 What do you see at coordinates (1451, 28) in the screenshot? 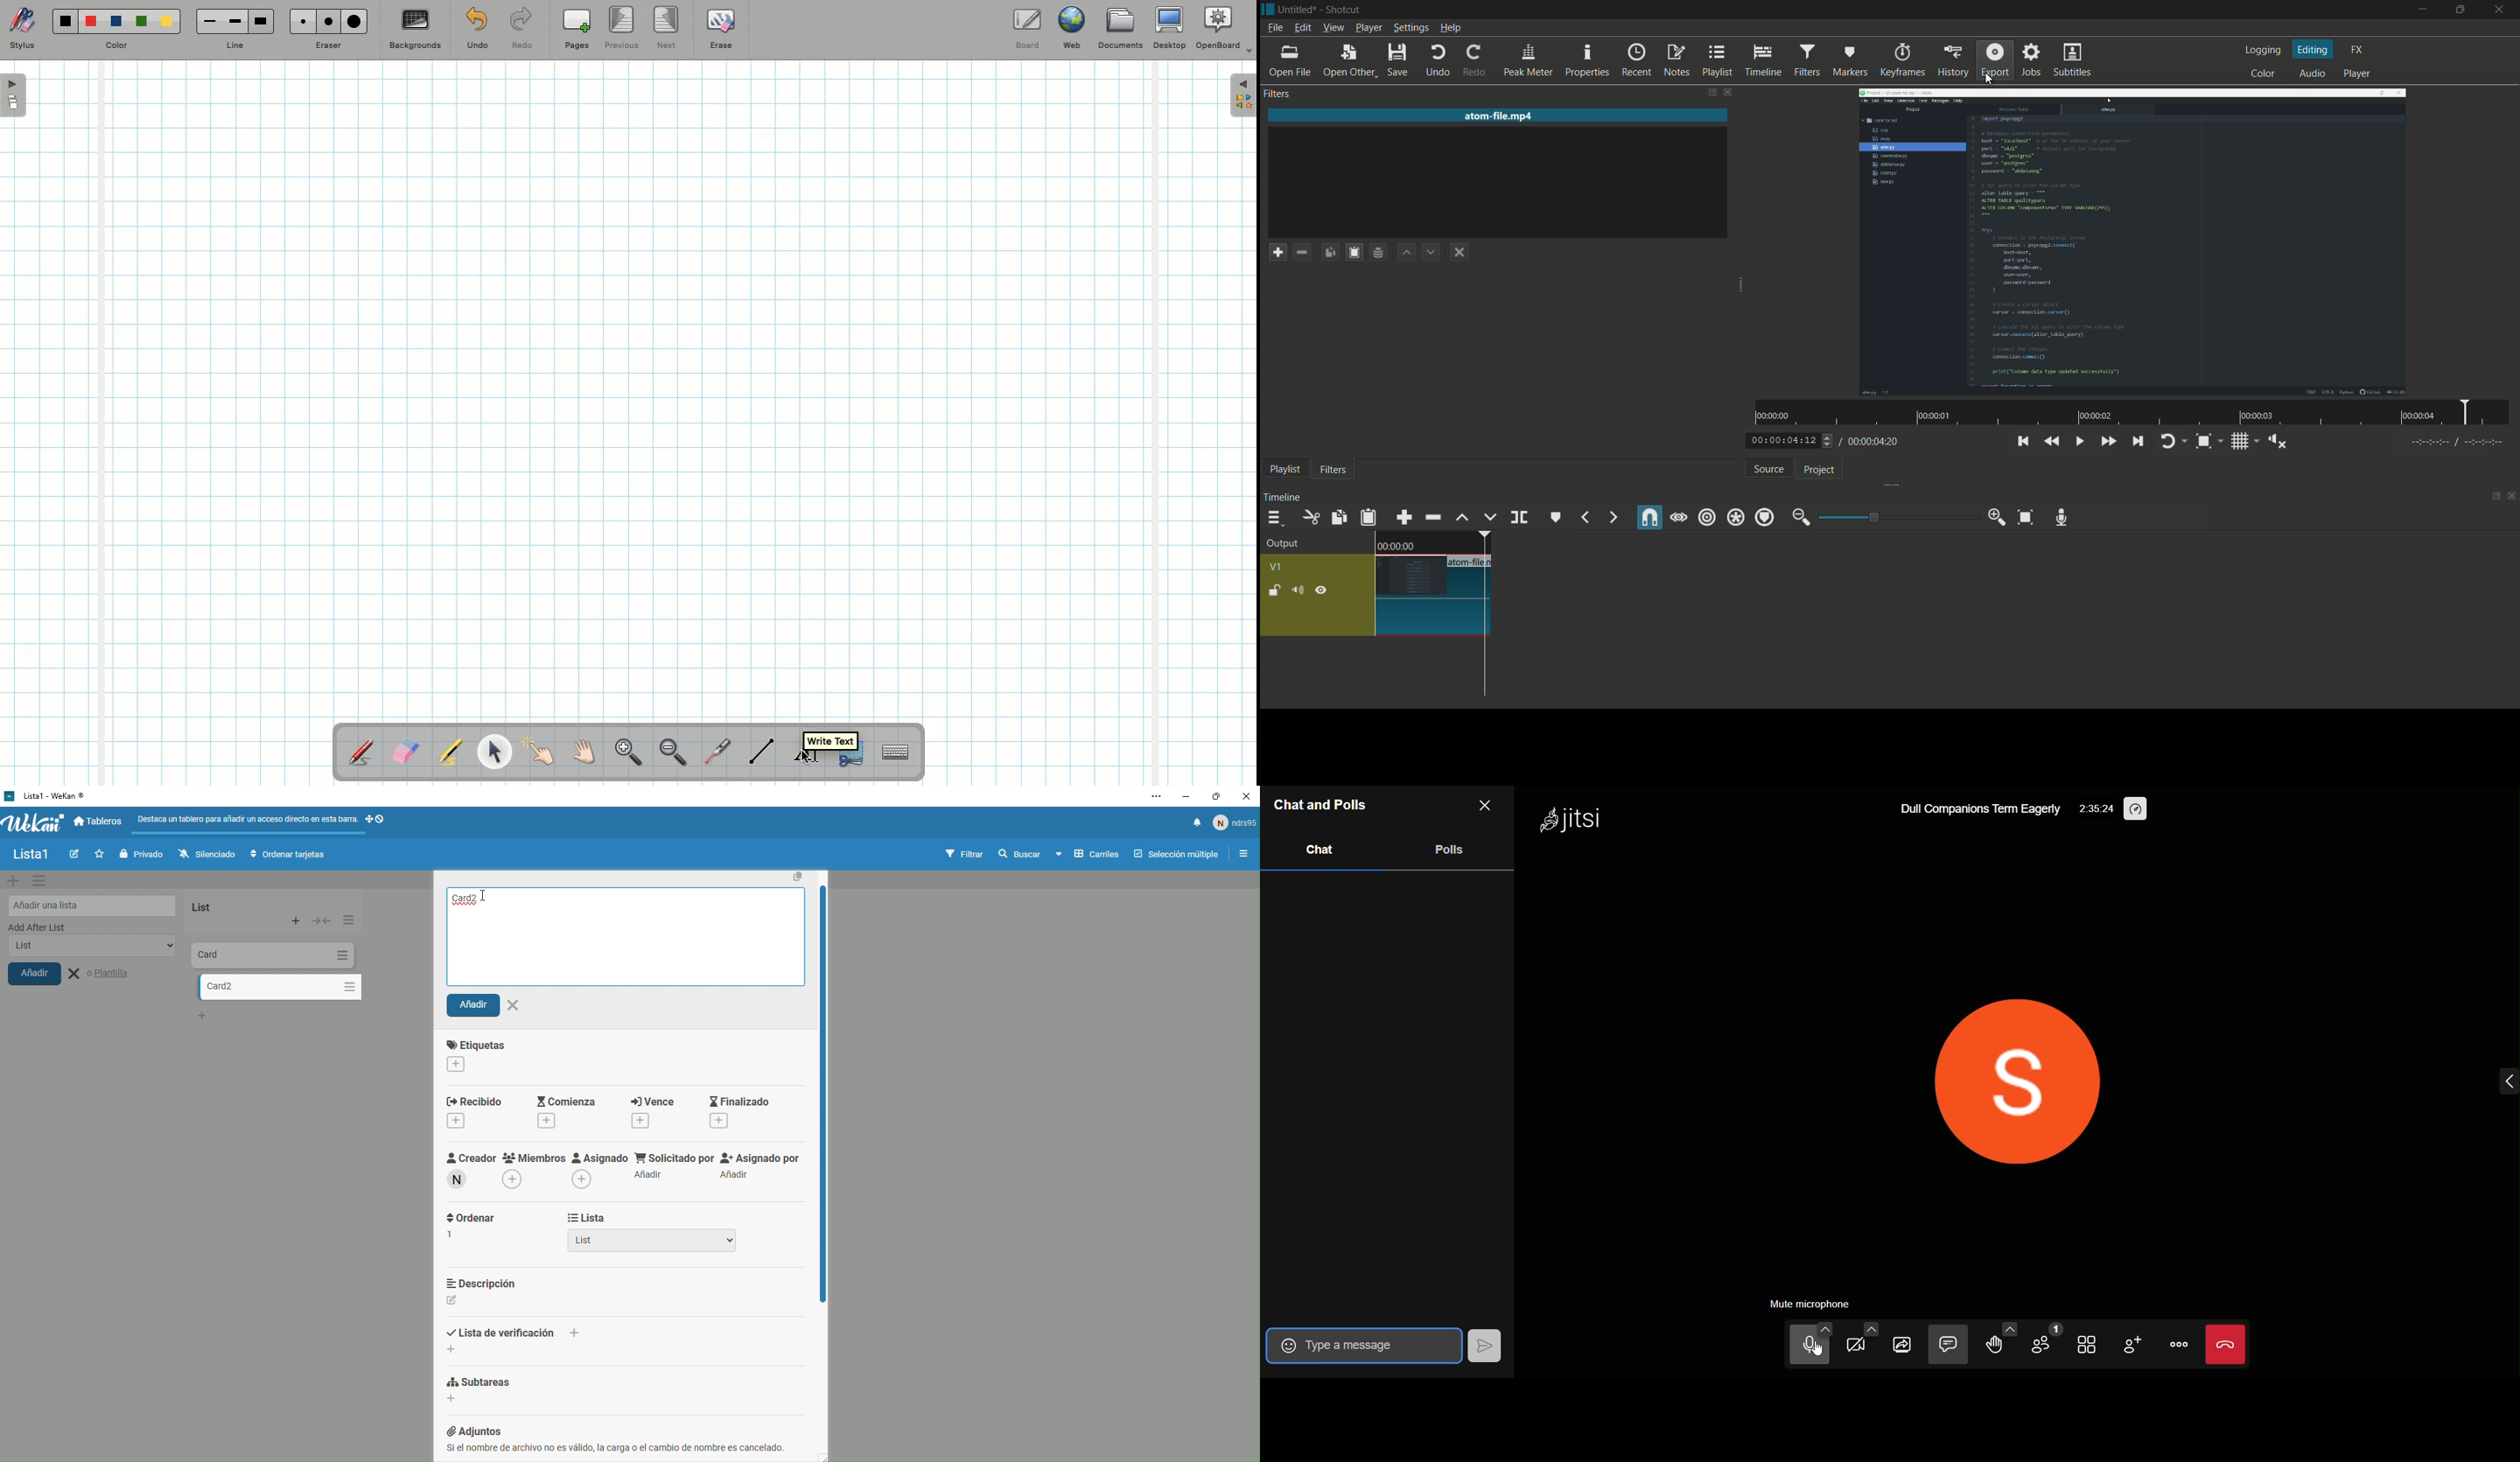
I see `help menu` at bounding box center [1451, 28].